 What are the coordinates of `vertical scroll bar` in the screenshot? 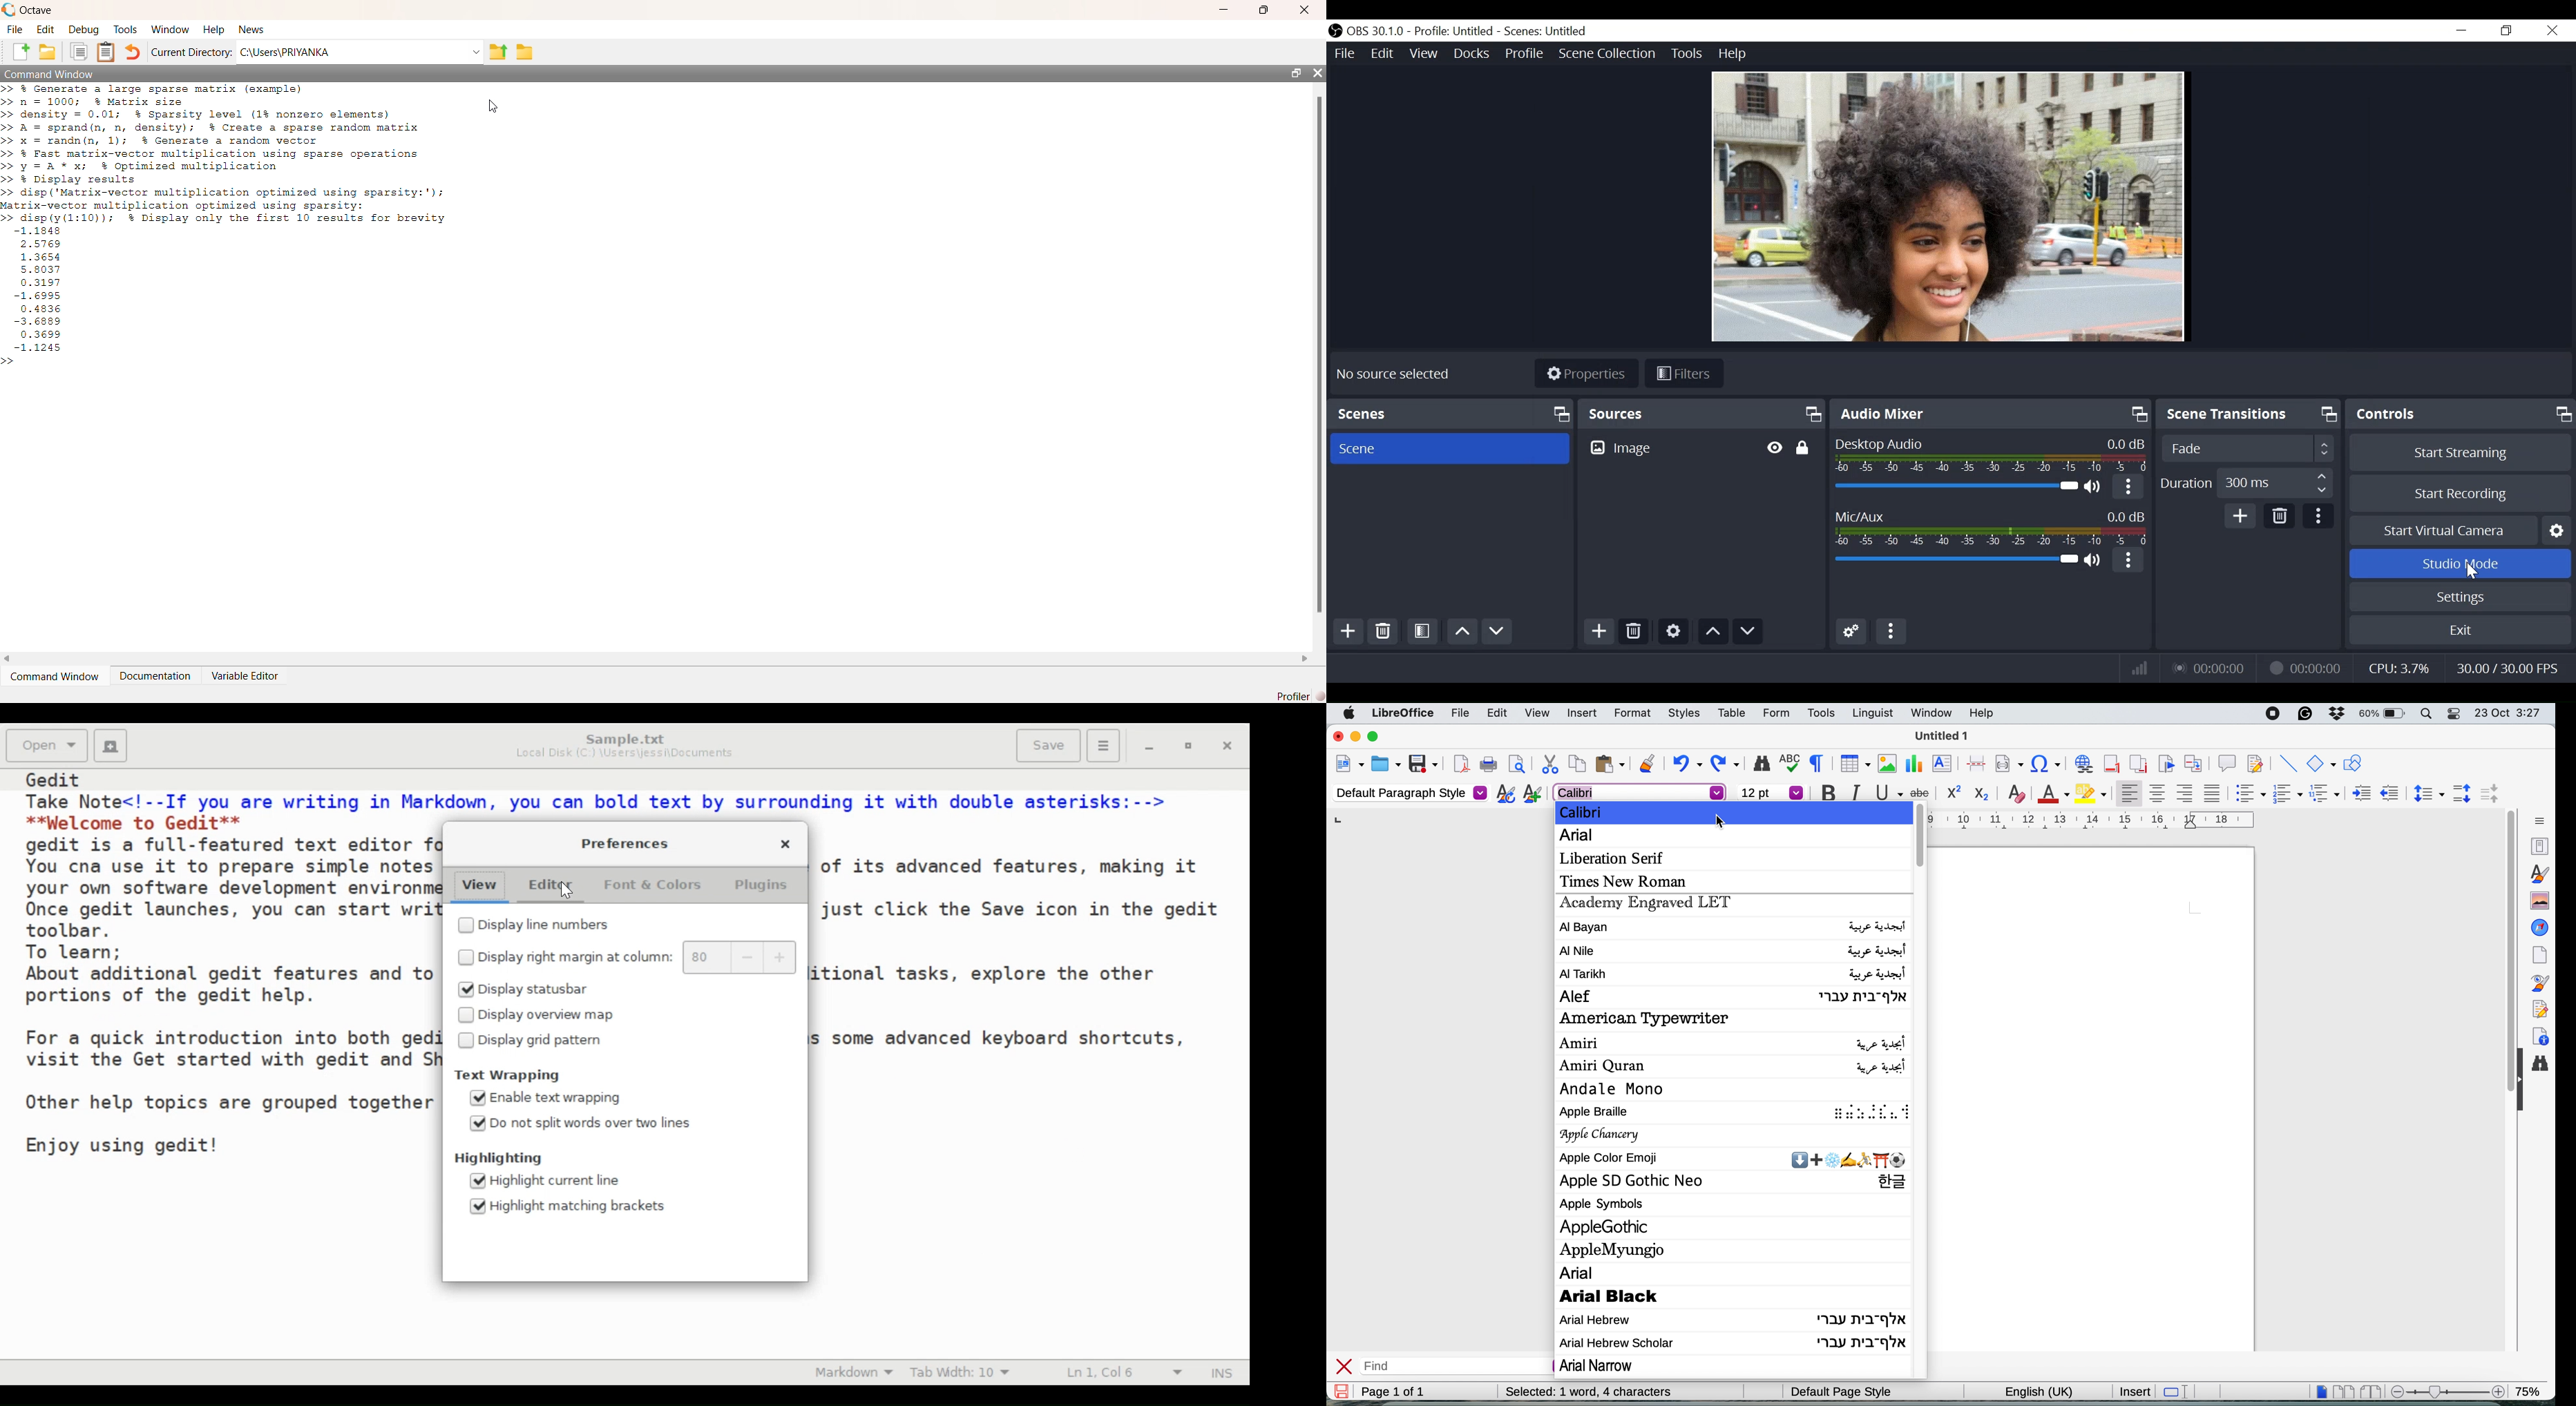 It's located at (2506, 927).